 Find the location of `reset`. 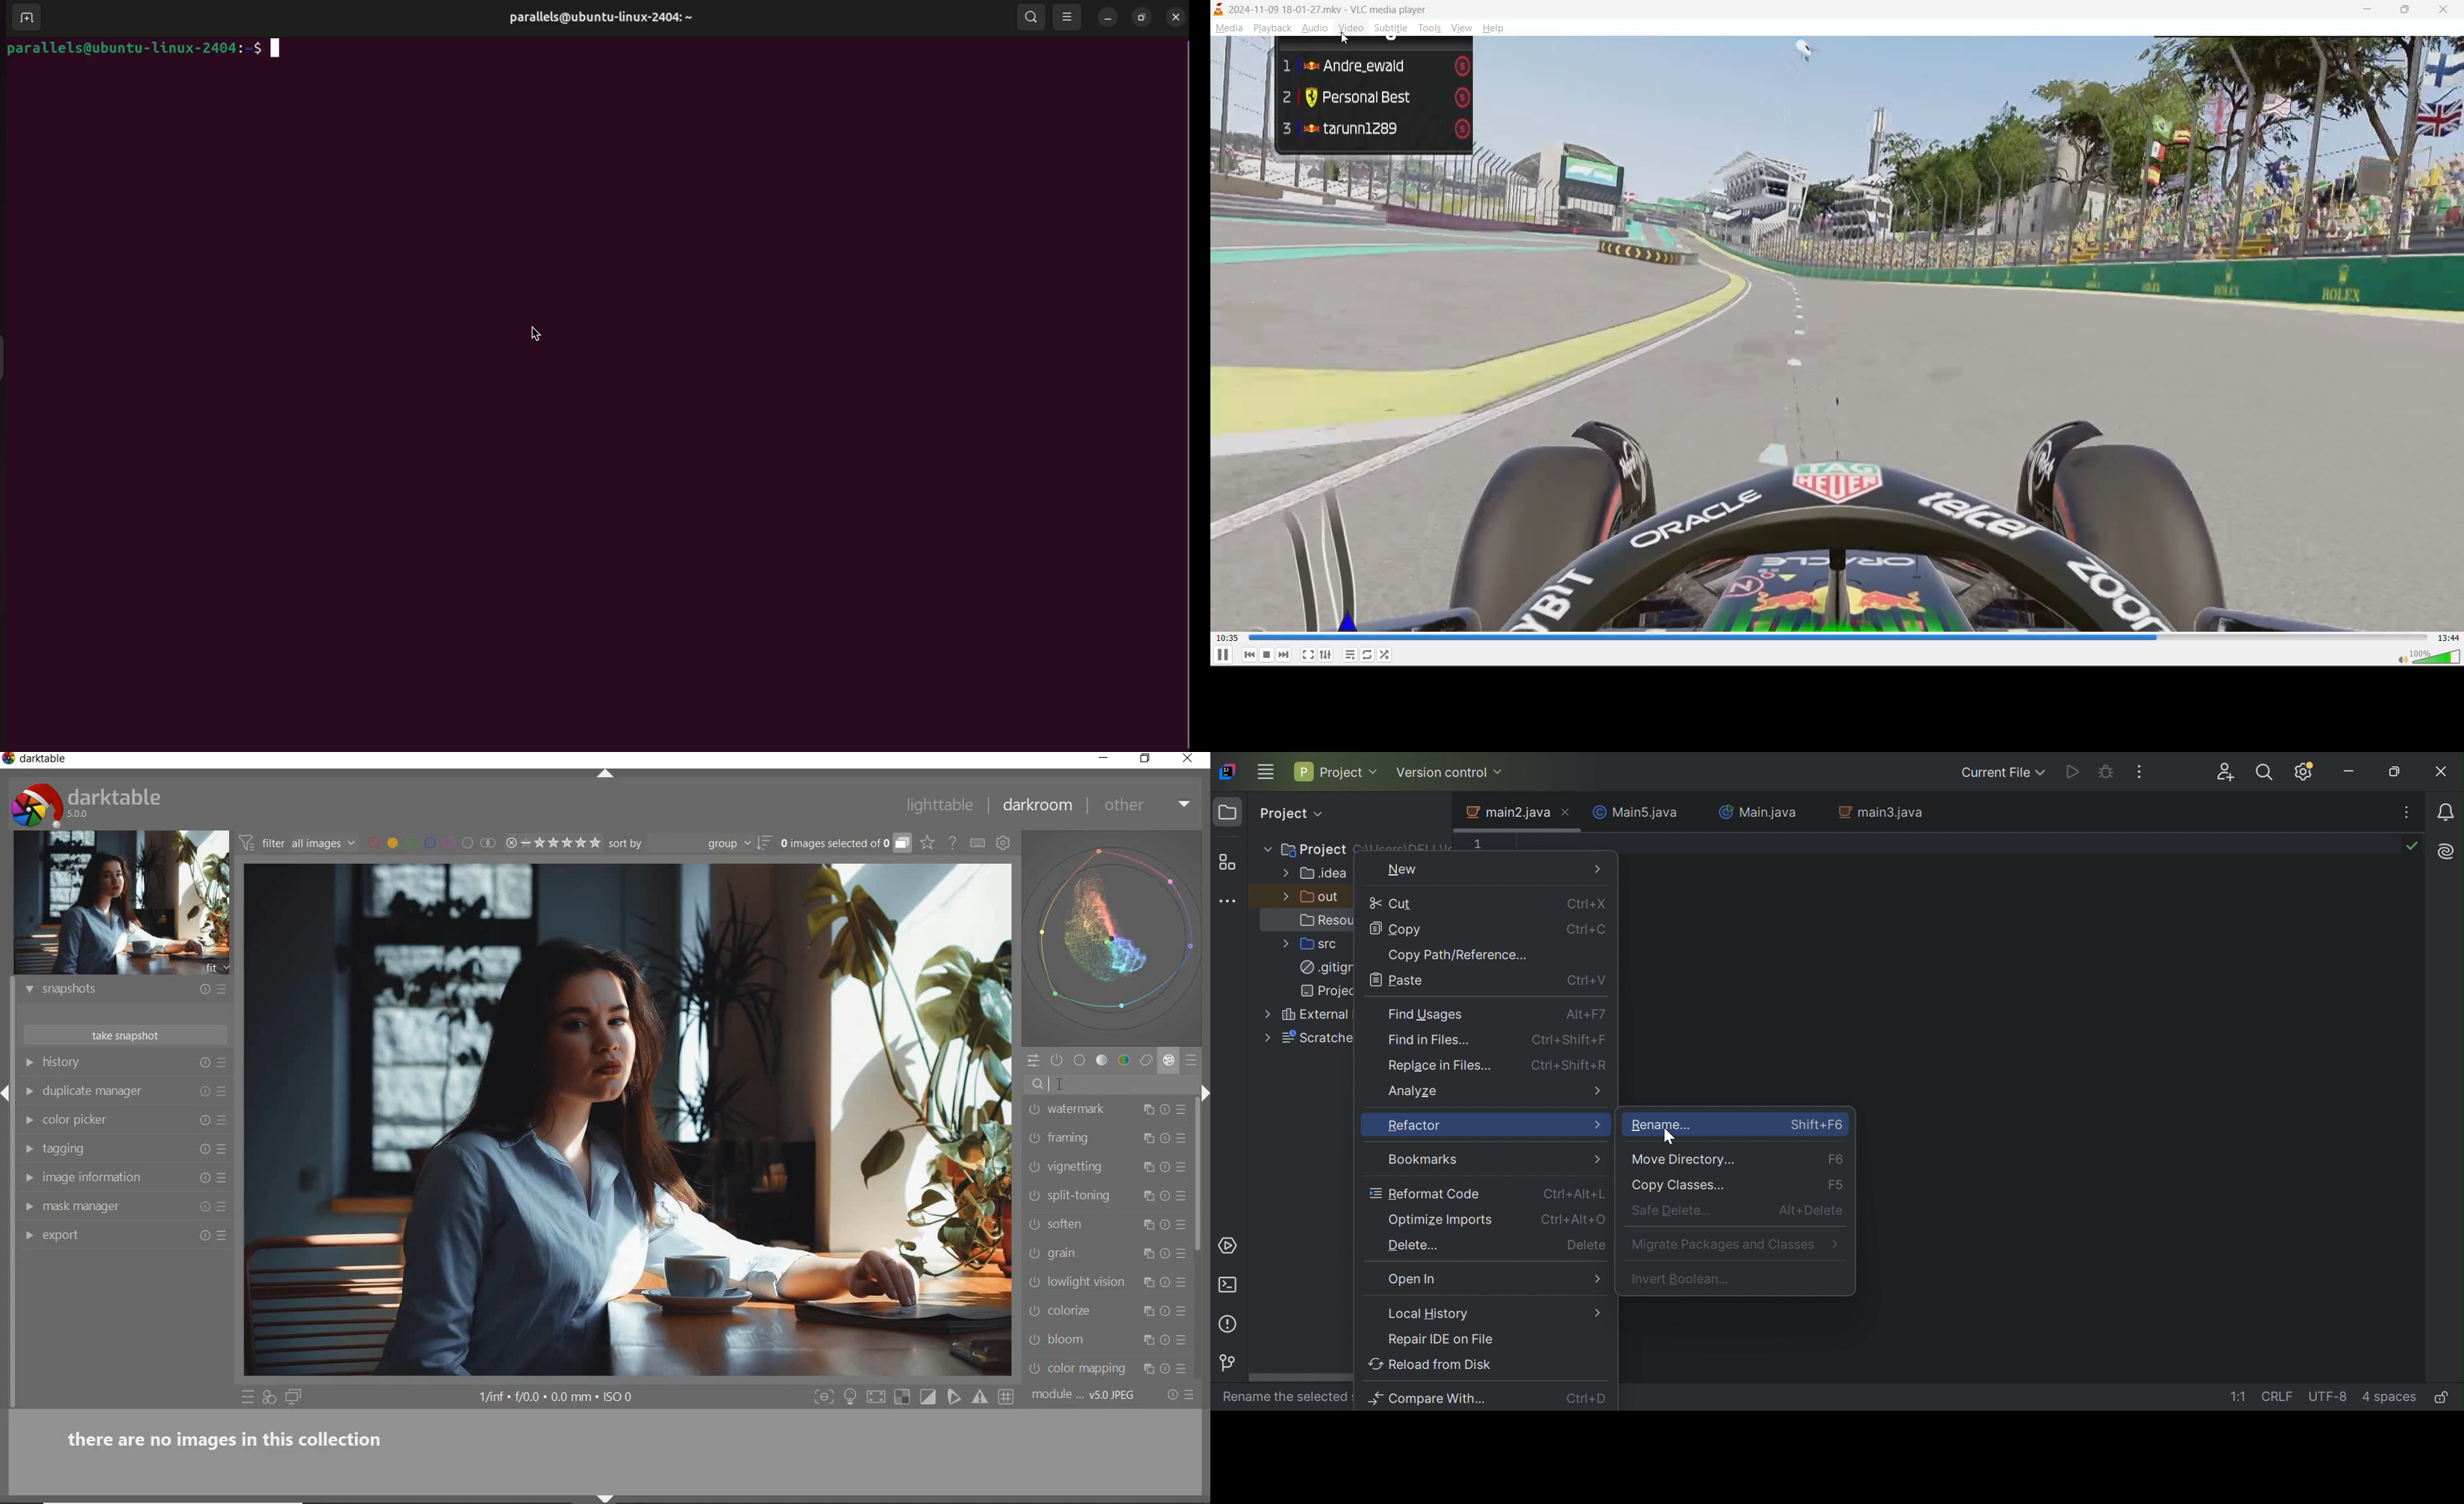

reset is located at coordinates (202, 1148).